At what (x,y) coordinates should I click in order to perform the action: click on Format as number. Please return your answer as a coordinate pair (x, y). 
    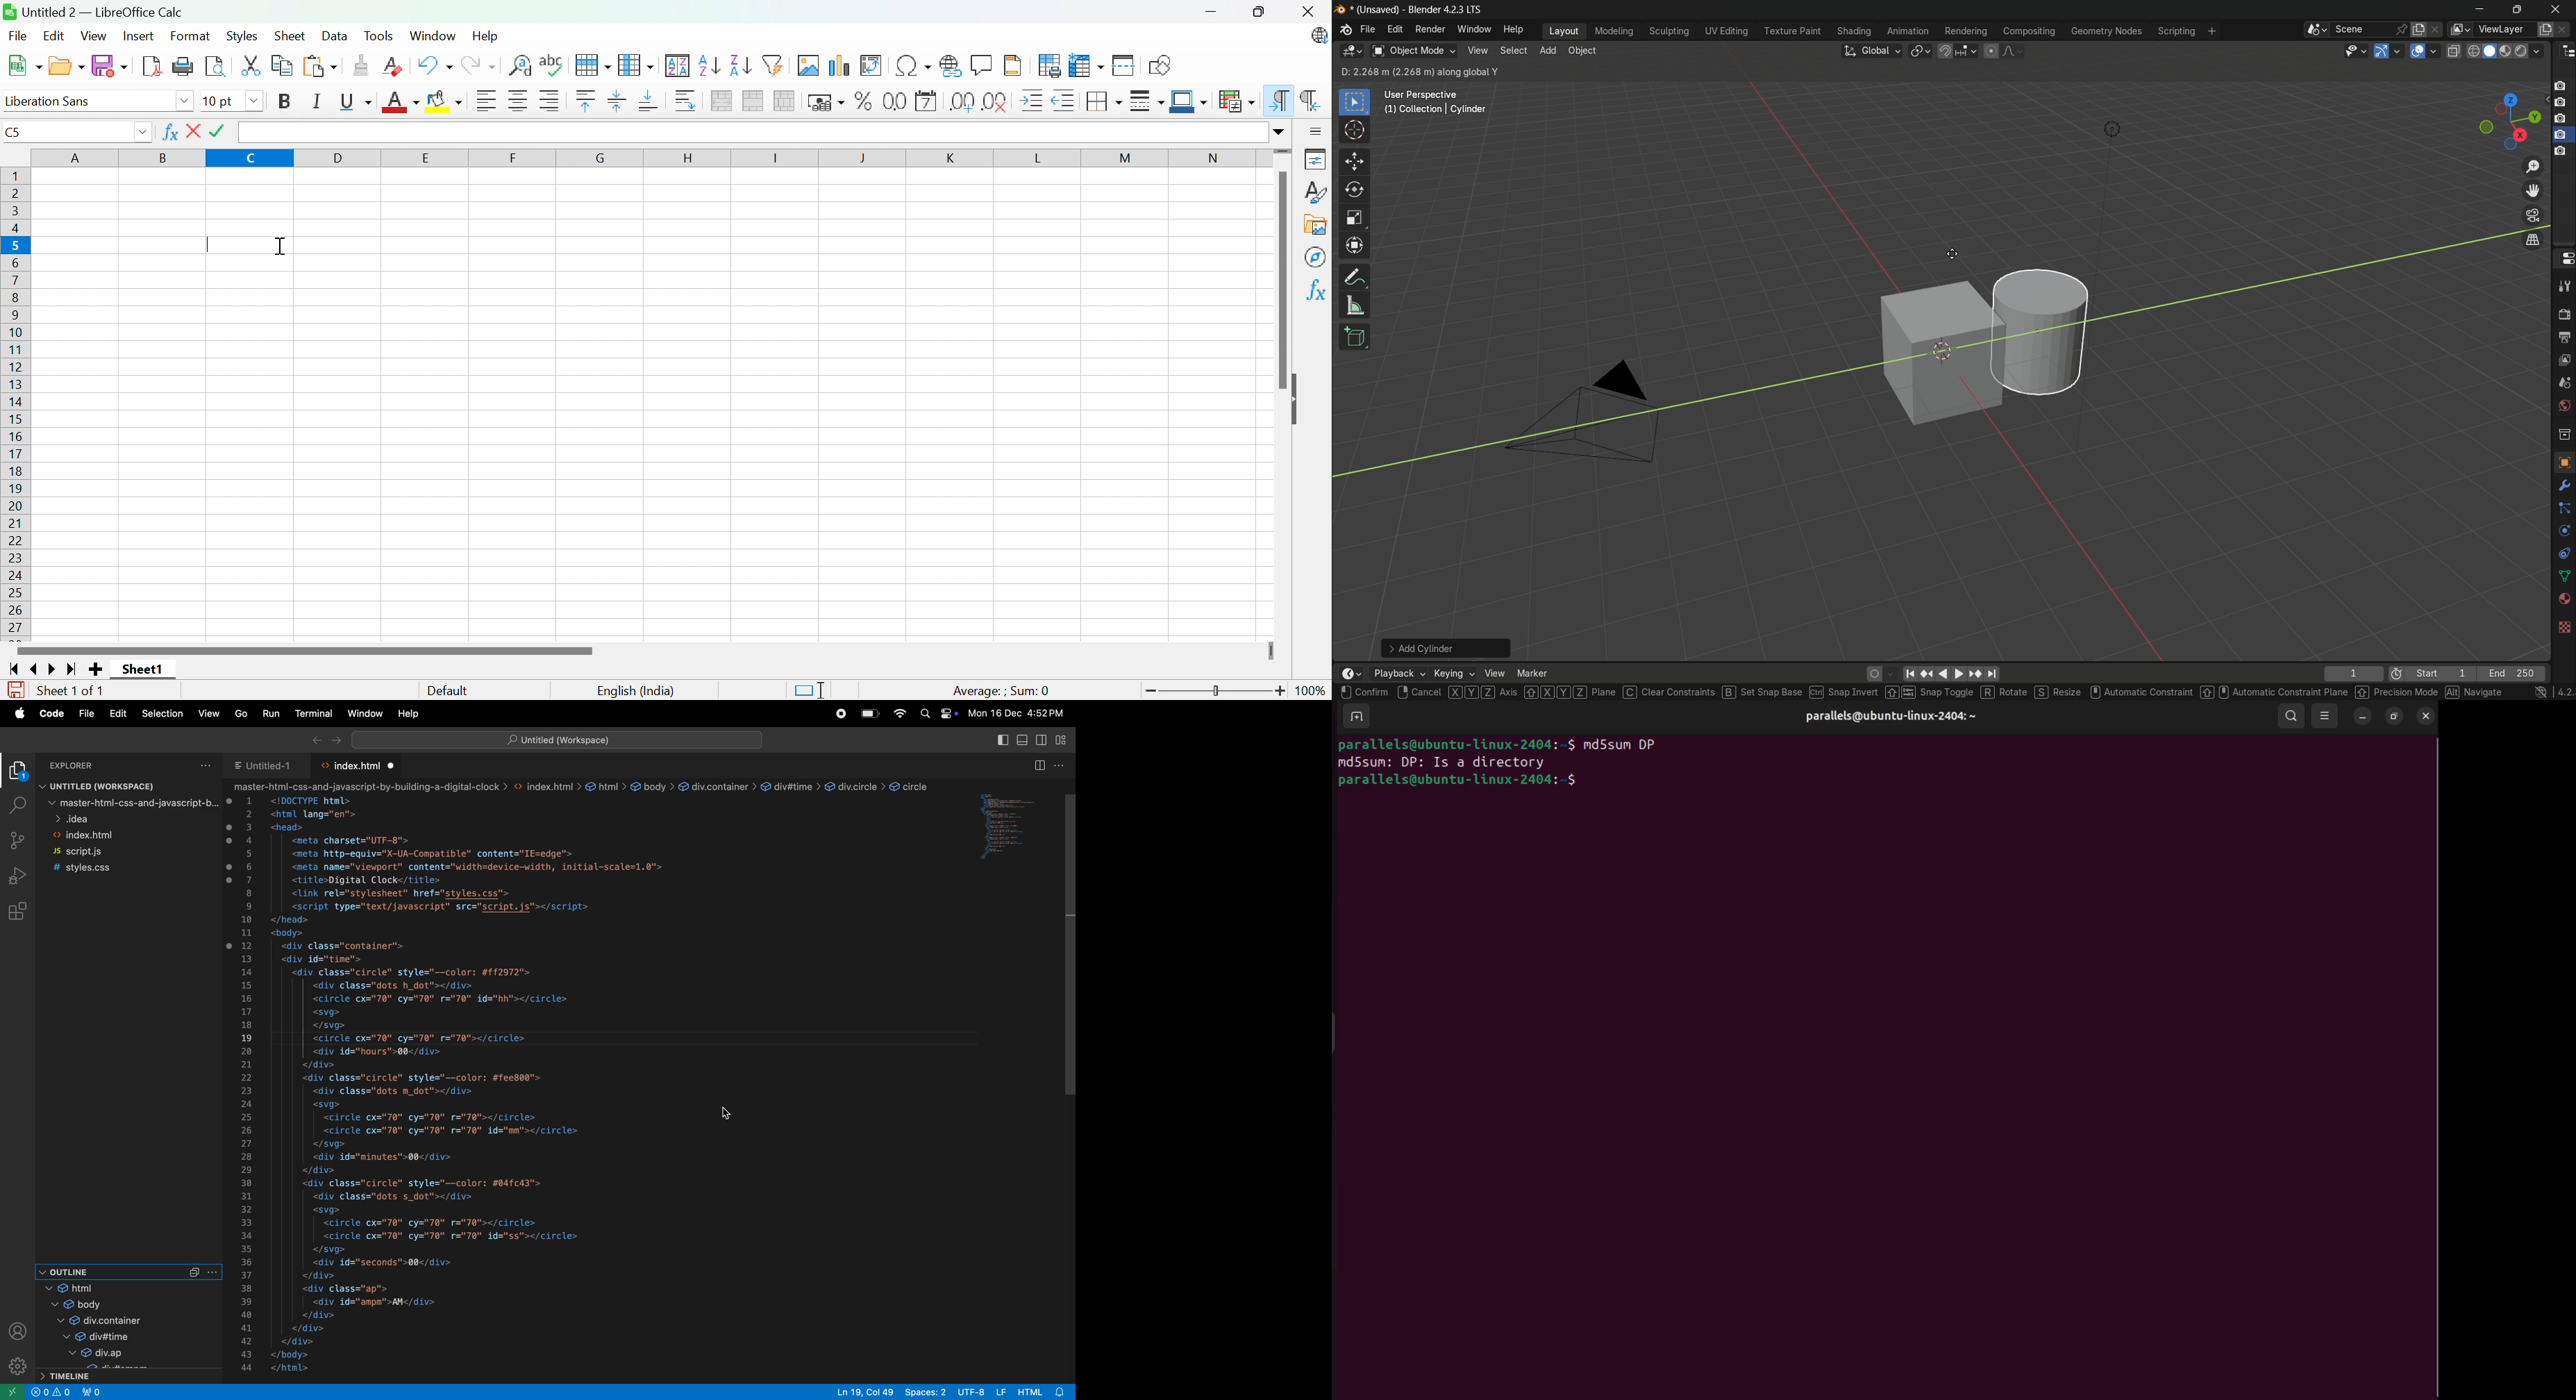
    Looking at the image, I should click on (895, 101).